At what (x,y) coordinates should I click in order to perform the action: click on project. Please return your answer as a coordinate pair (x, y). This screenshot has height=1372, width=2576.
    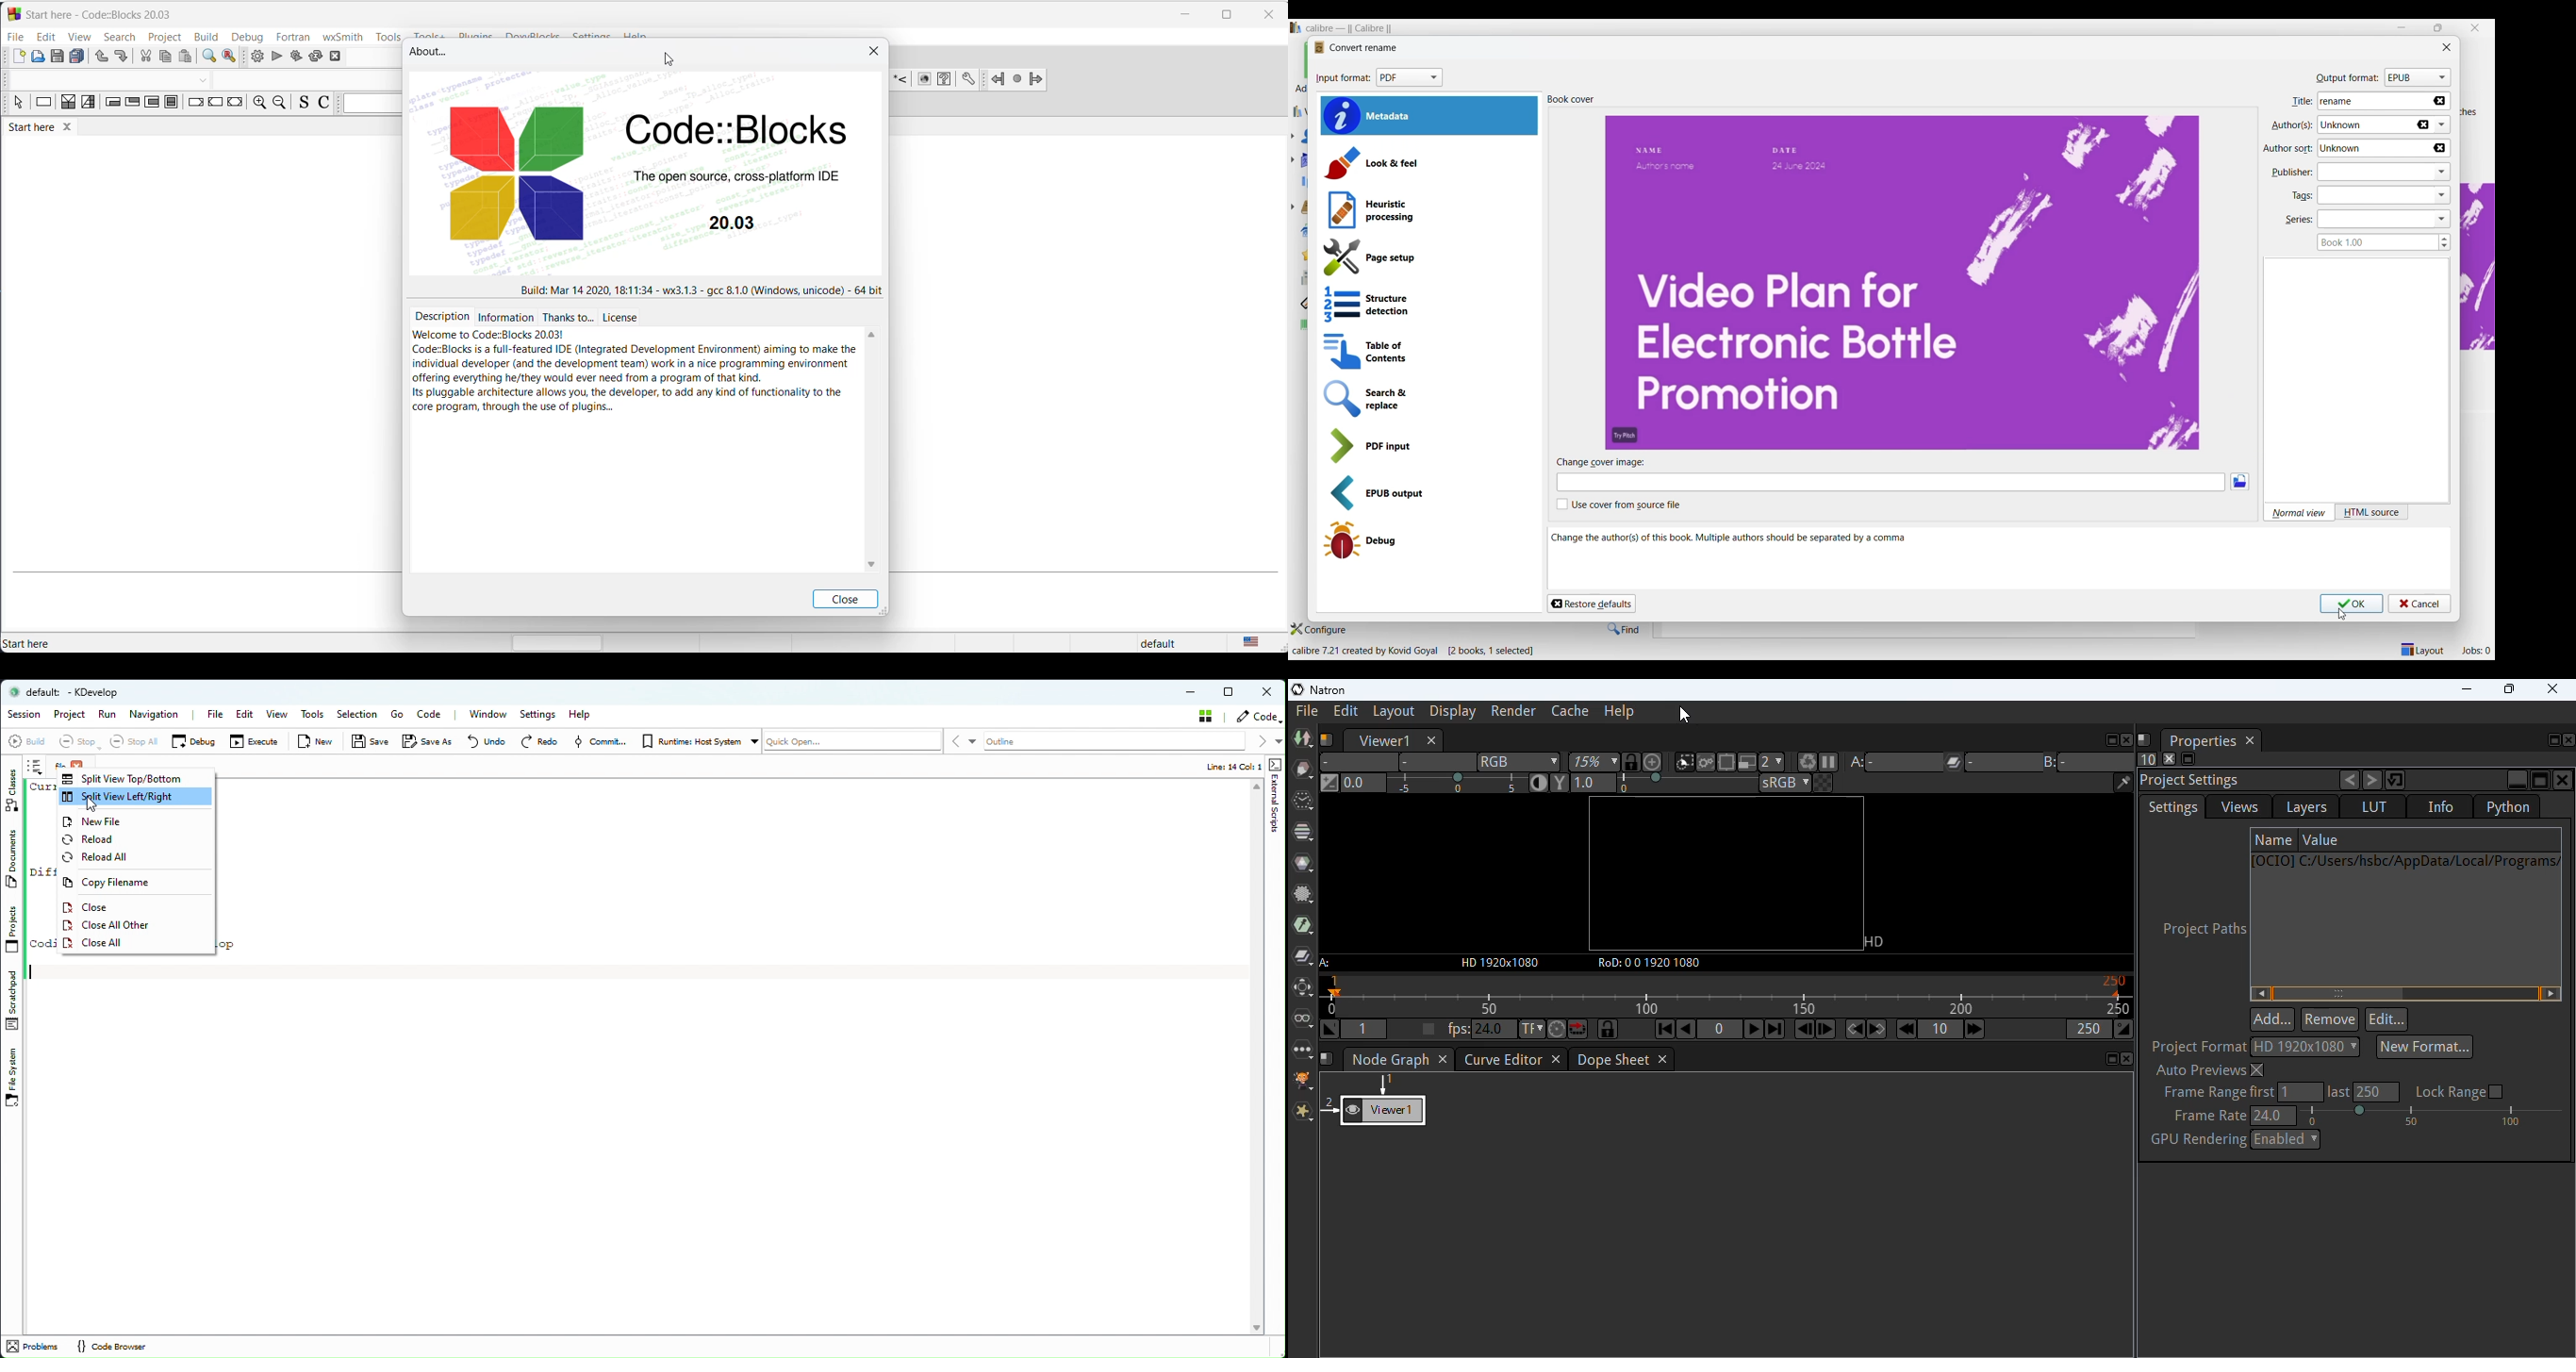
    Looking at the image, I should click on (165, 36).